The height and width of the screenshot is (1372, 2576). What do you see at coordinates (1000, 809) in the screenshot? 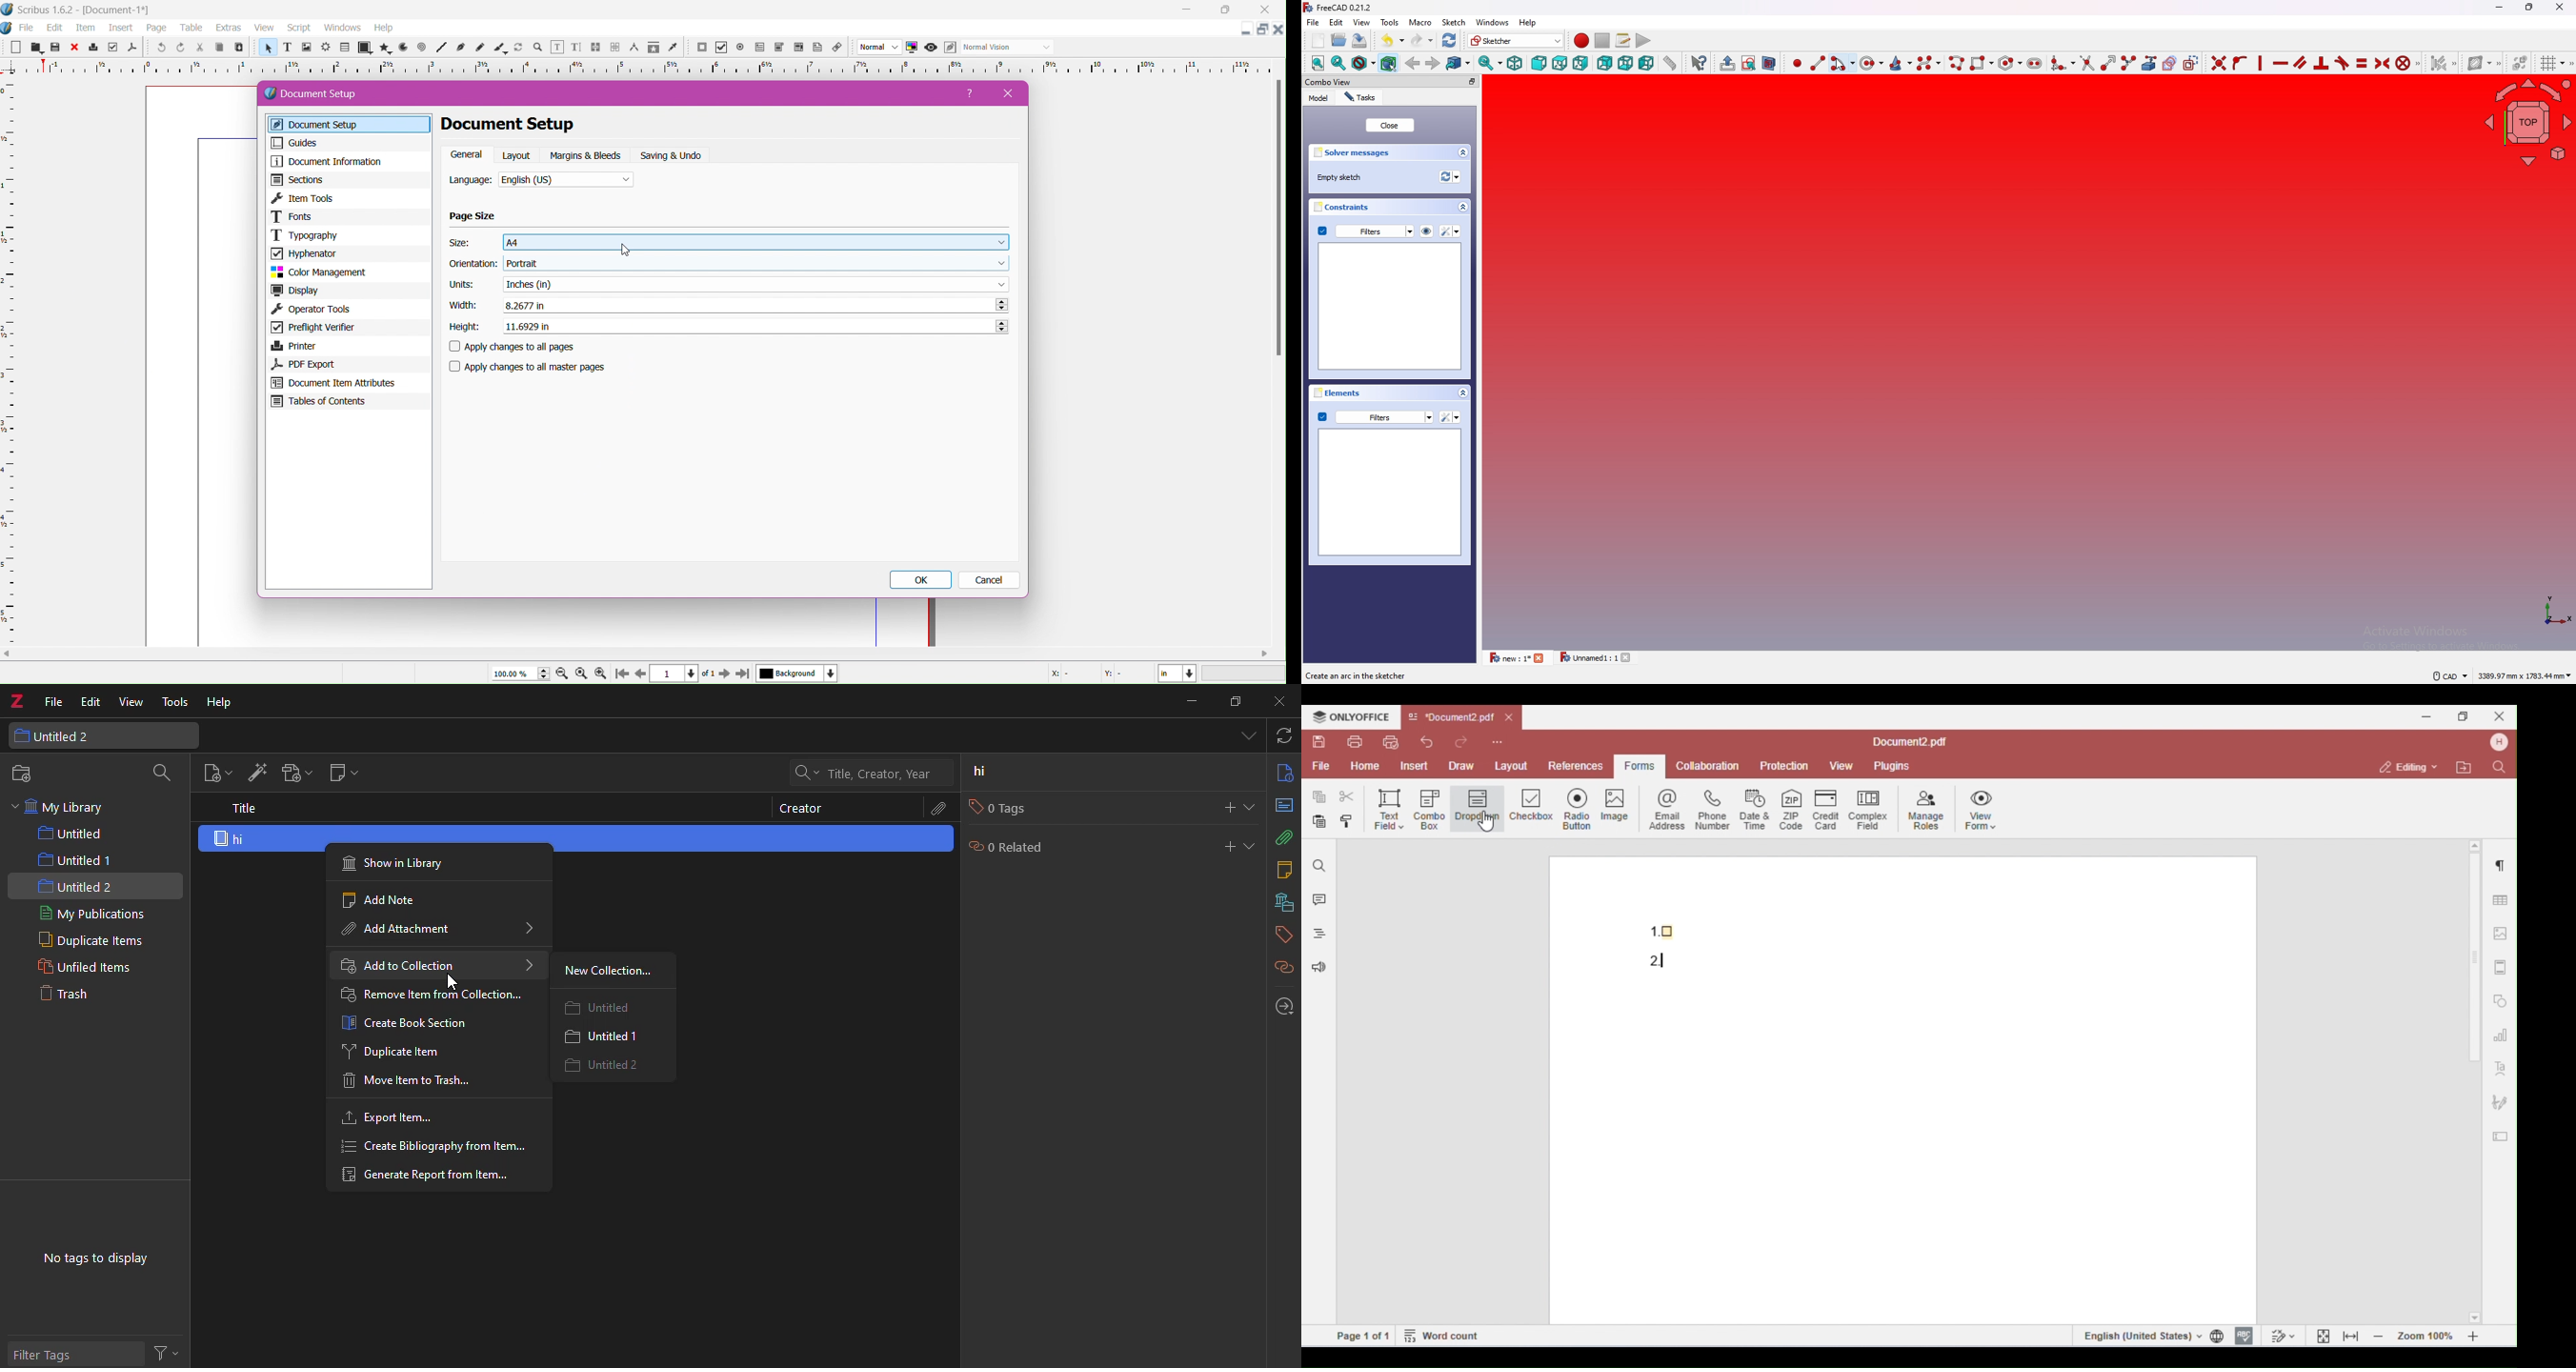
I see `0 tags` at bounding box center [1000, 809].